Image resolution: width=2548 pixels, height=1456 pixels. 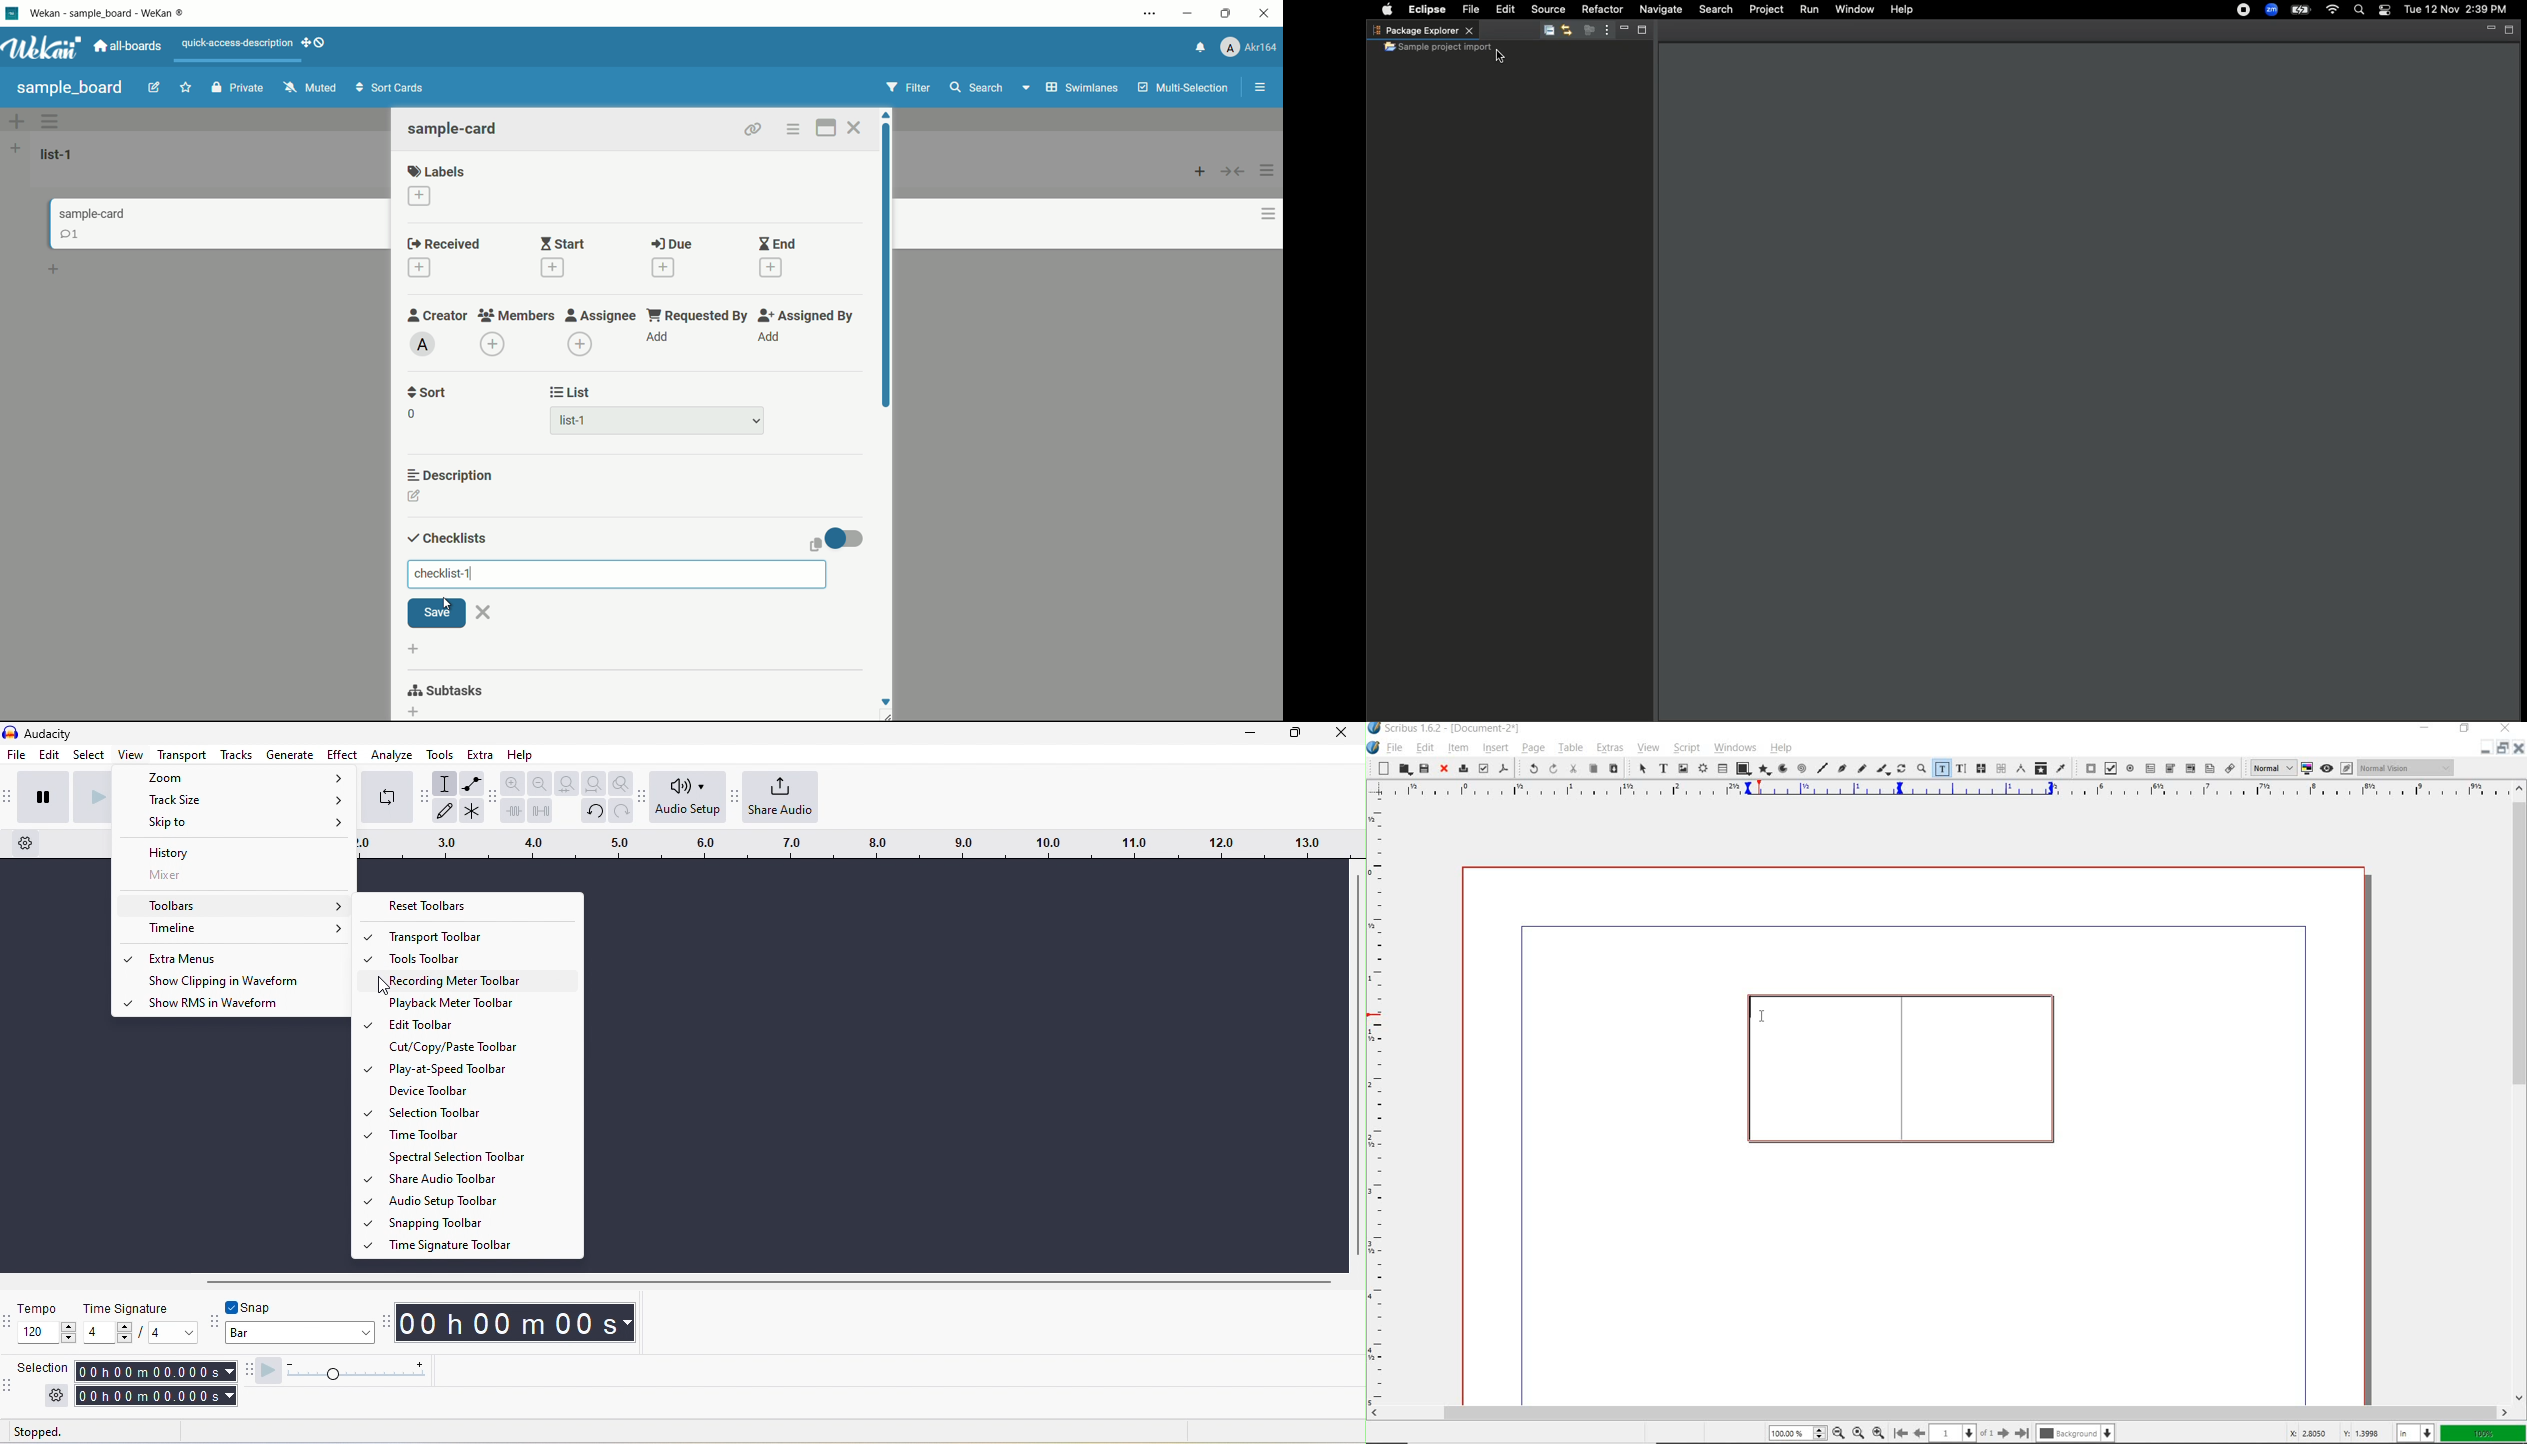 What do you see at coordinates (1270, 167) in the screenshot?
I see `options` at bounding box center [1270, 167].